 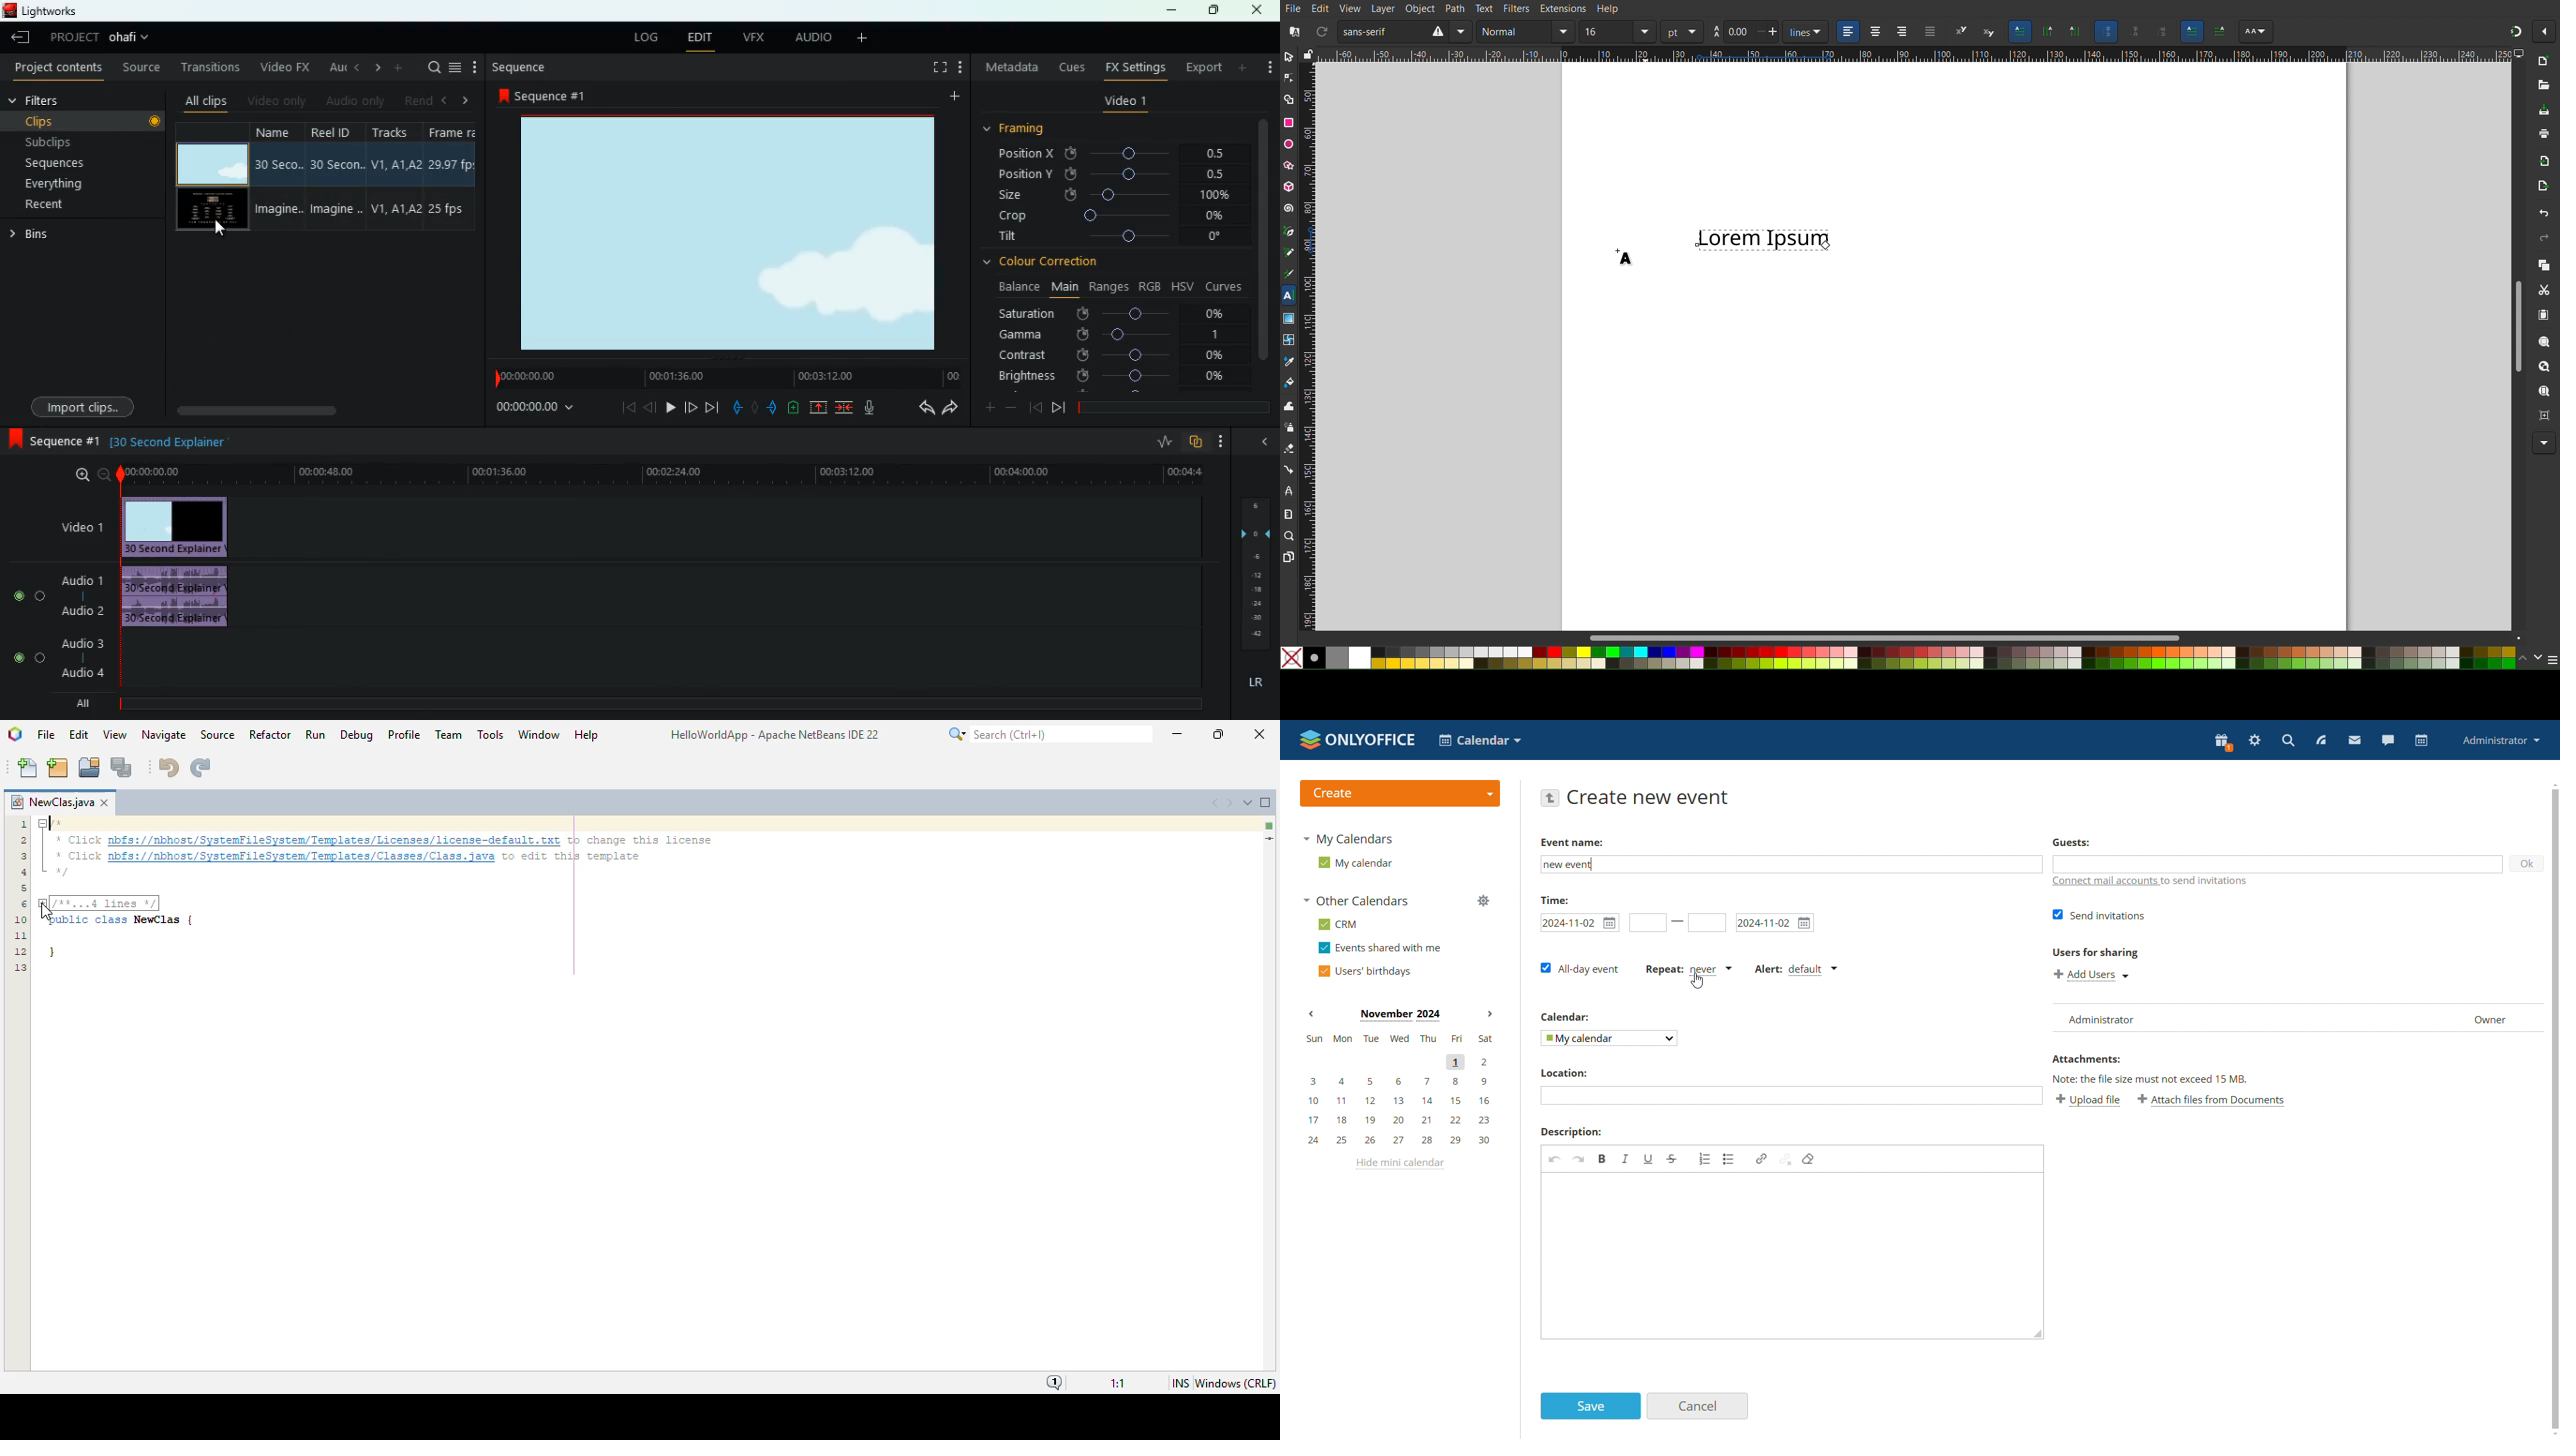 What do you see at coordinates (940, 69) in the screenshot?
I see `full screen` at bounding box center [940, 69].